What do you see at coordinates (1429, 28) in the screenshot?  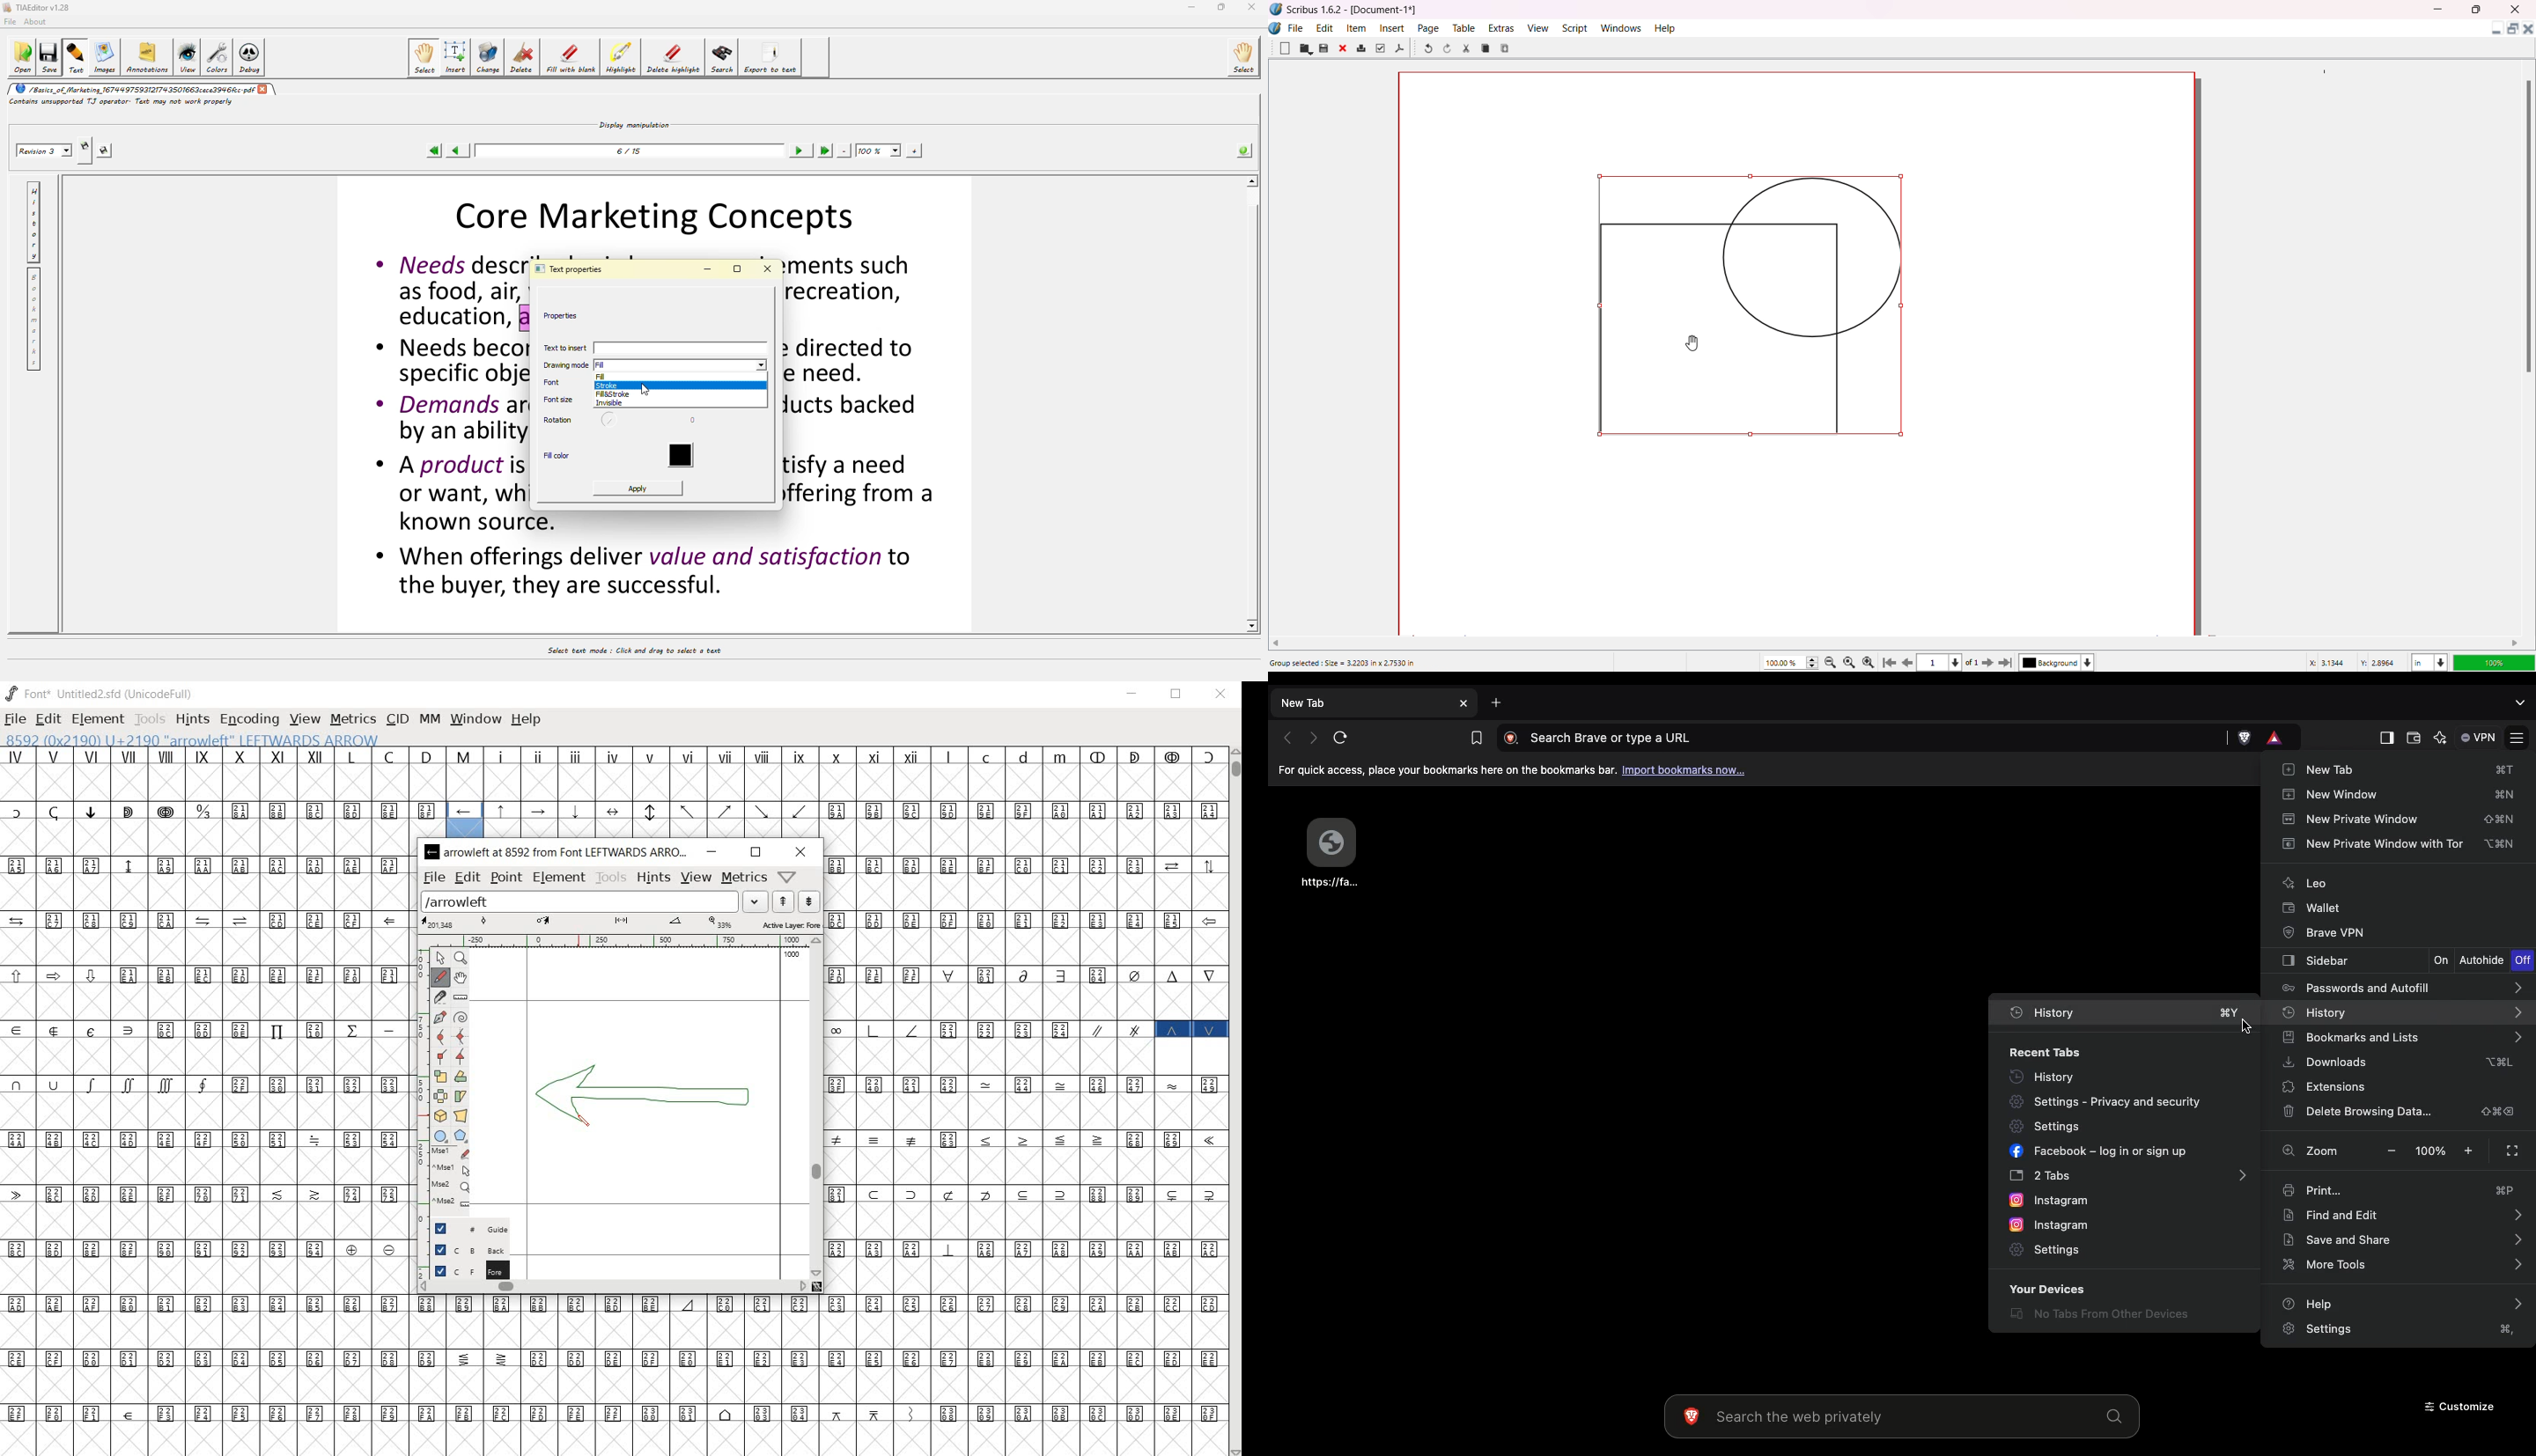 I see `Page` at bounding box center [1429, 28].